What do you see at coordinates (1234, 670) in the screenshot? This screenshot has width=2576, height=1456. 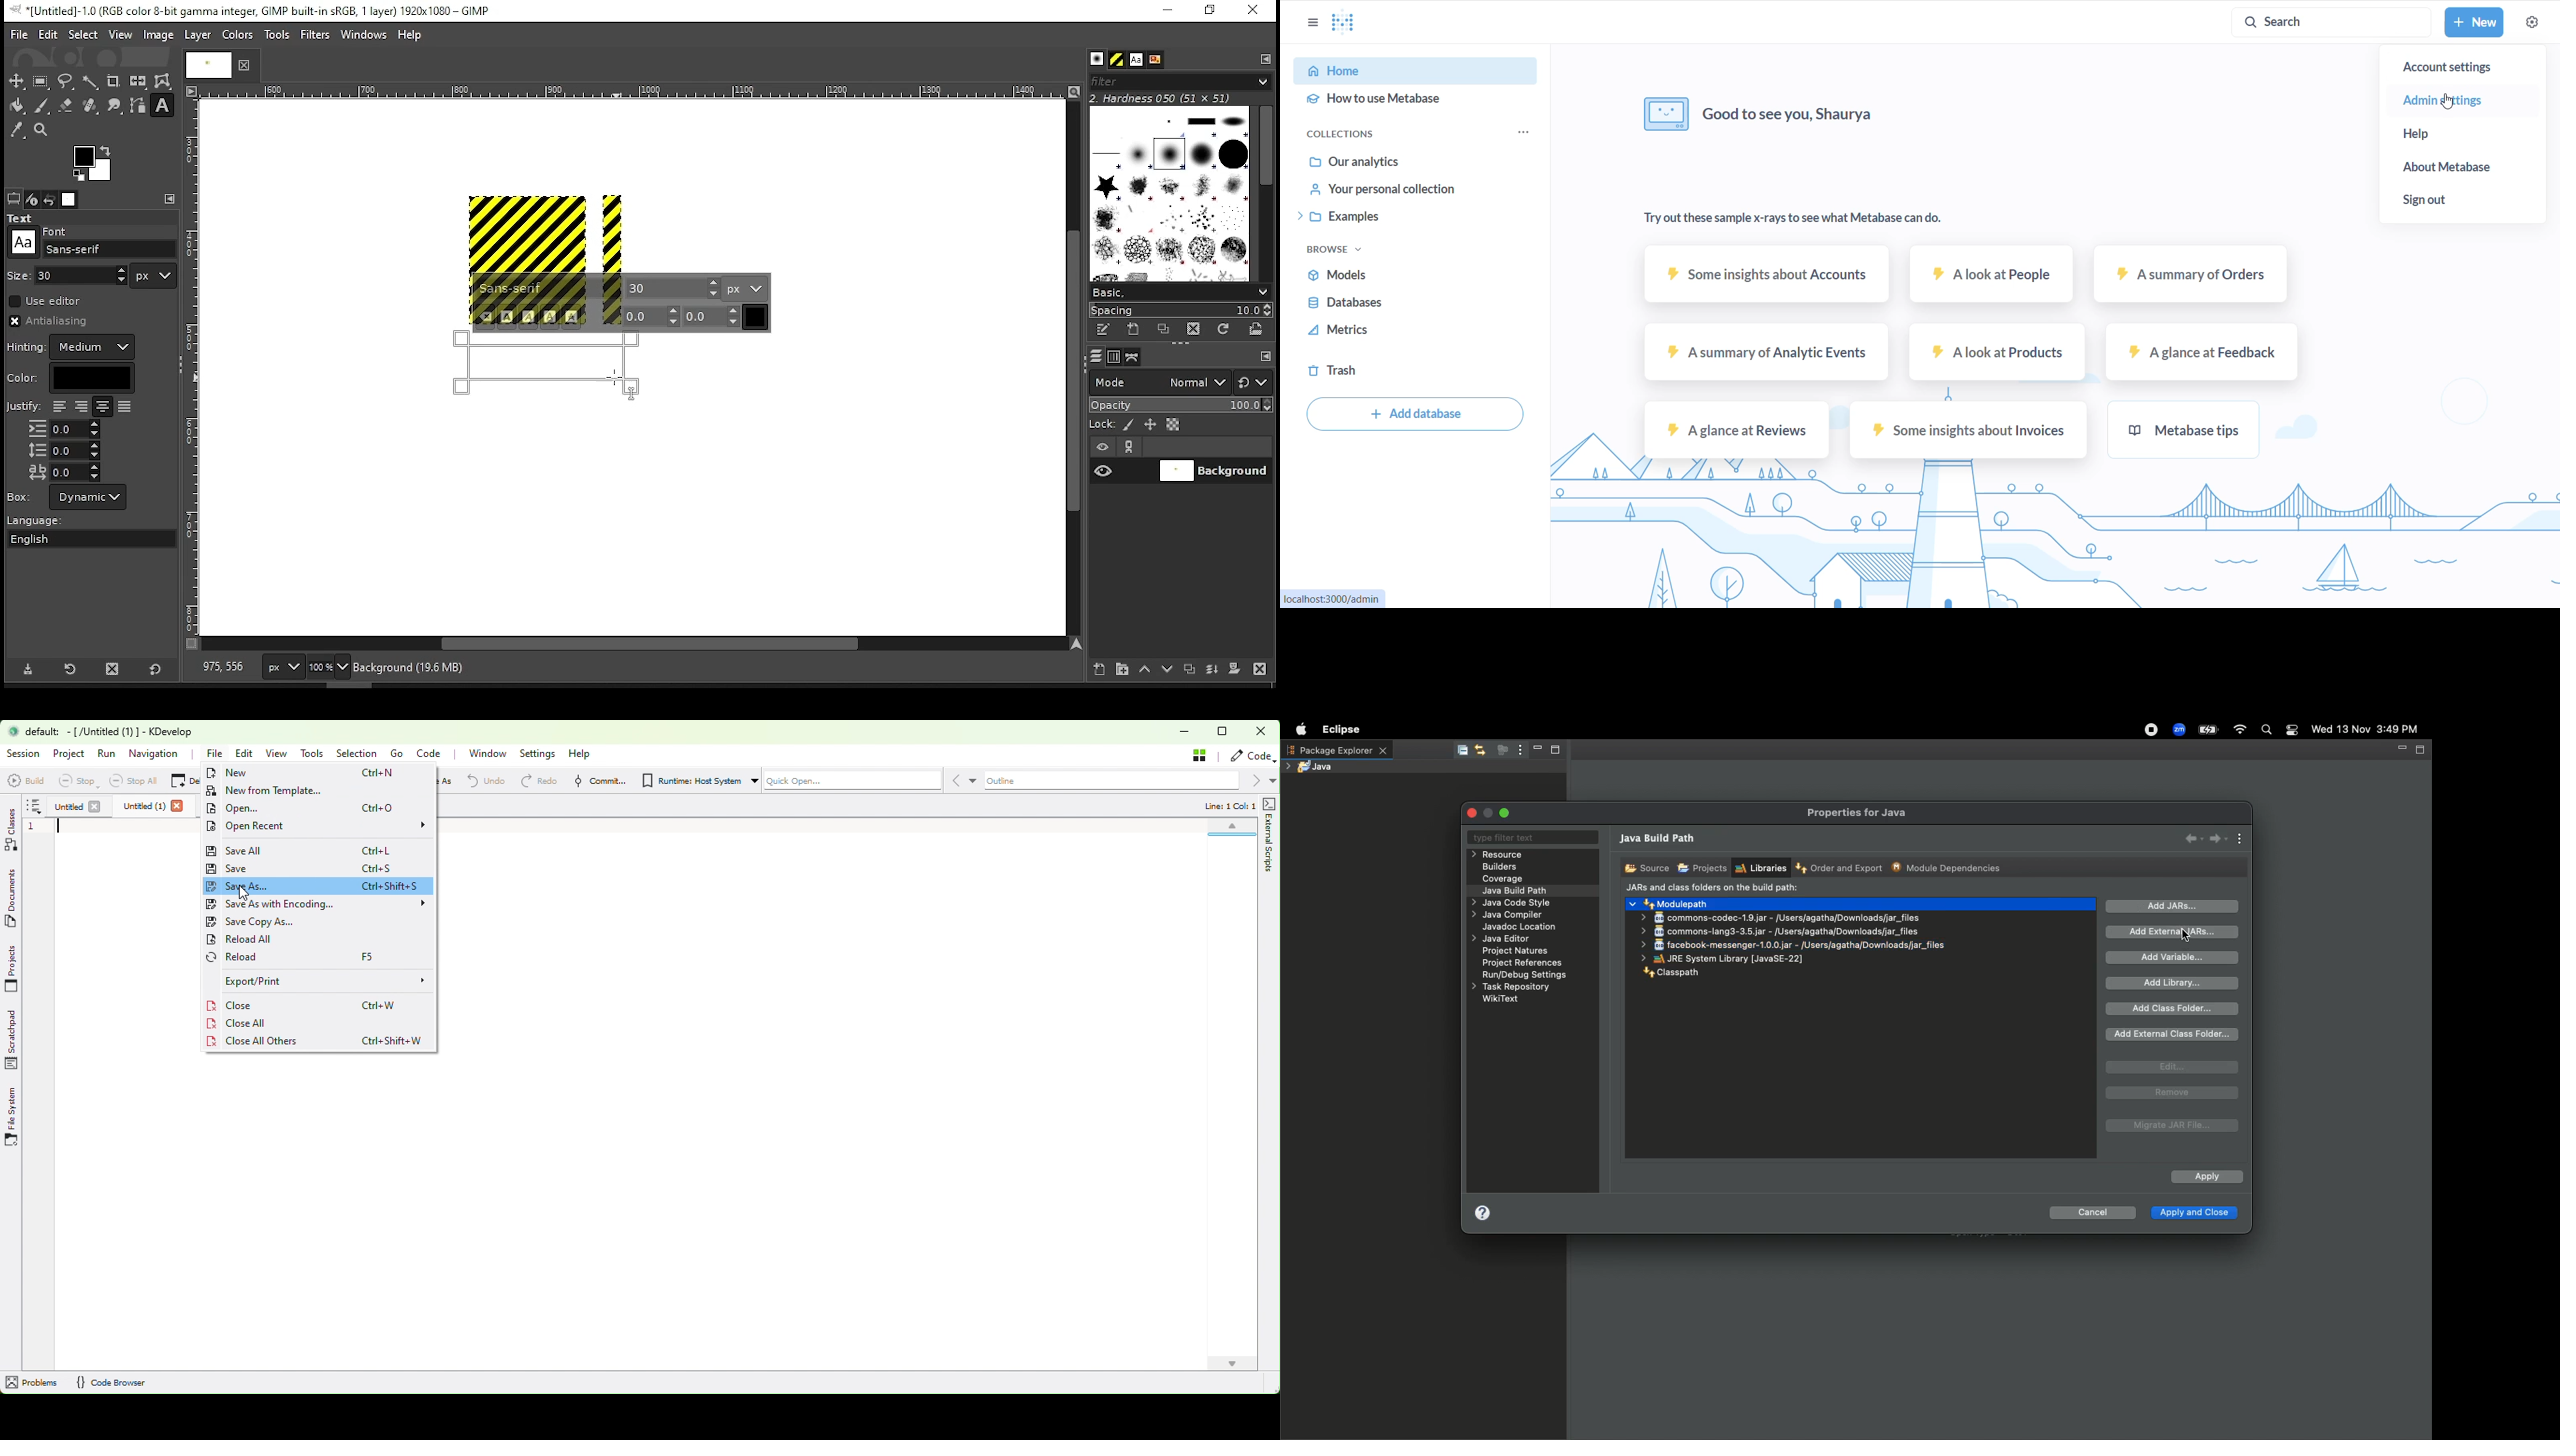 I see `mask  layer` at bounding box center [1234, 670].